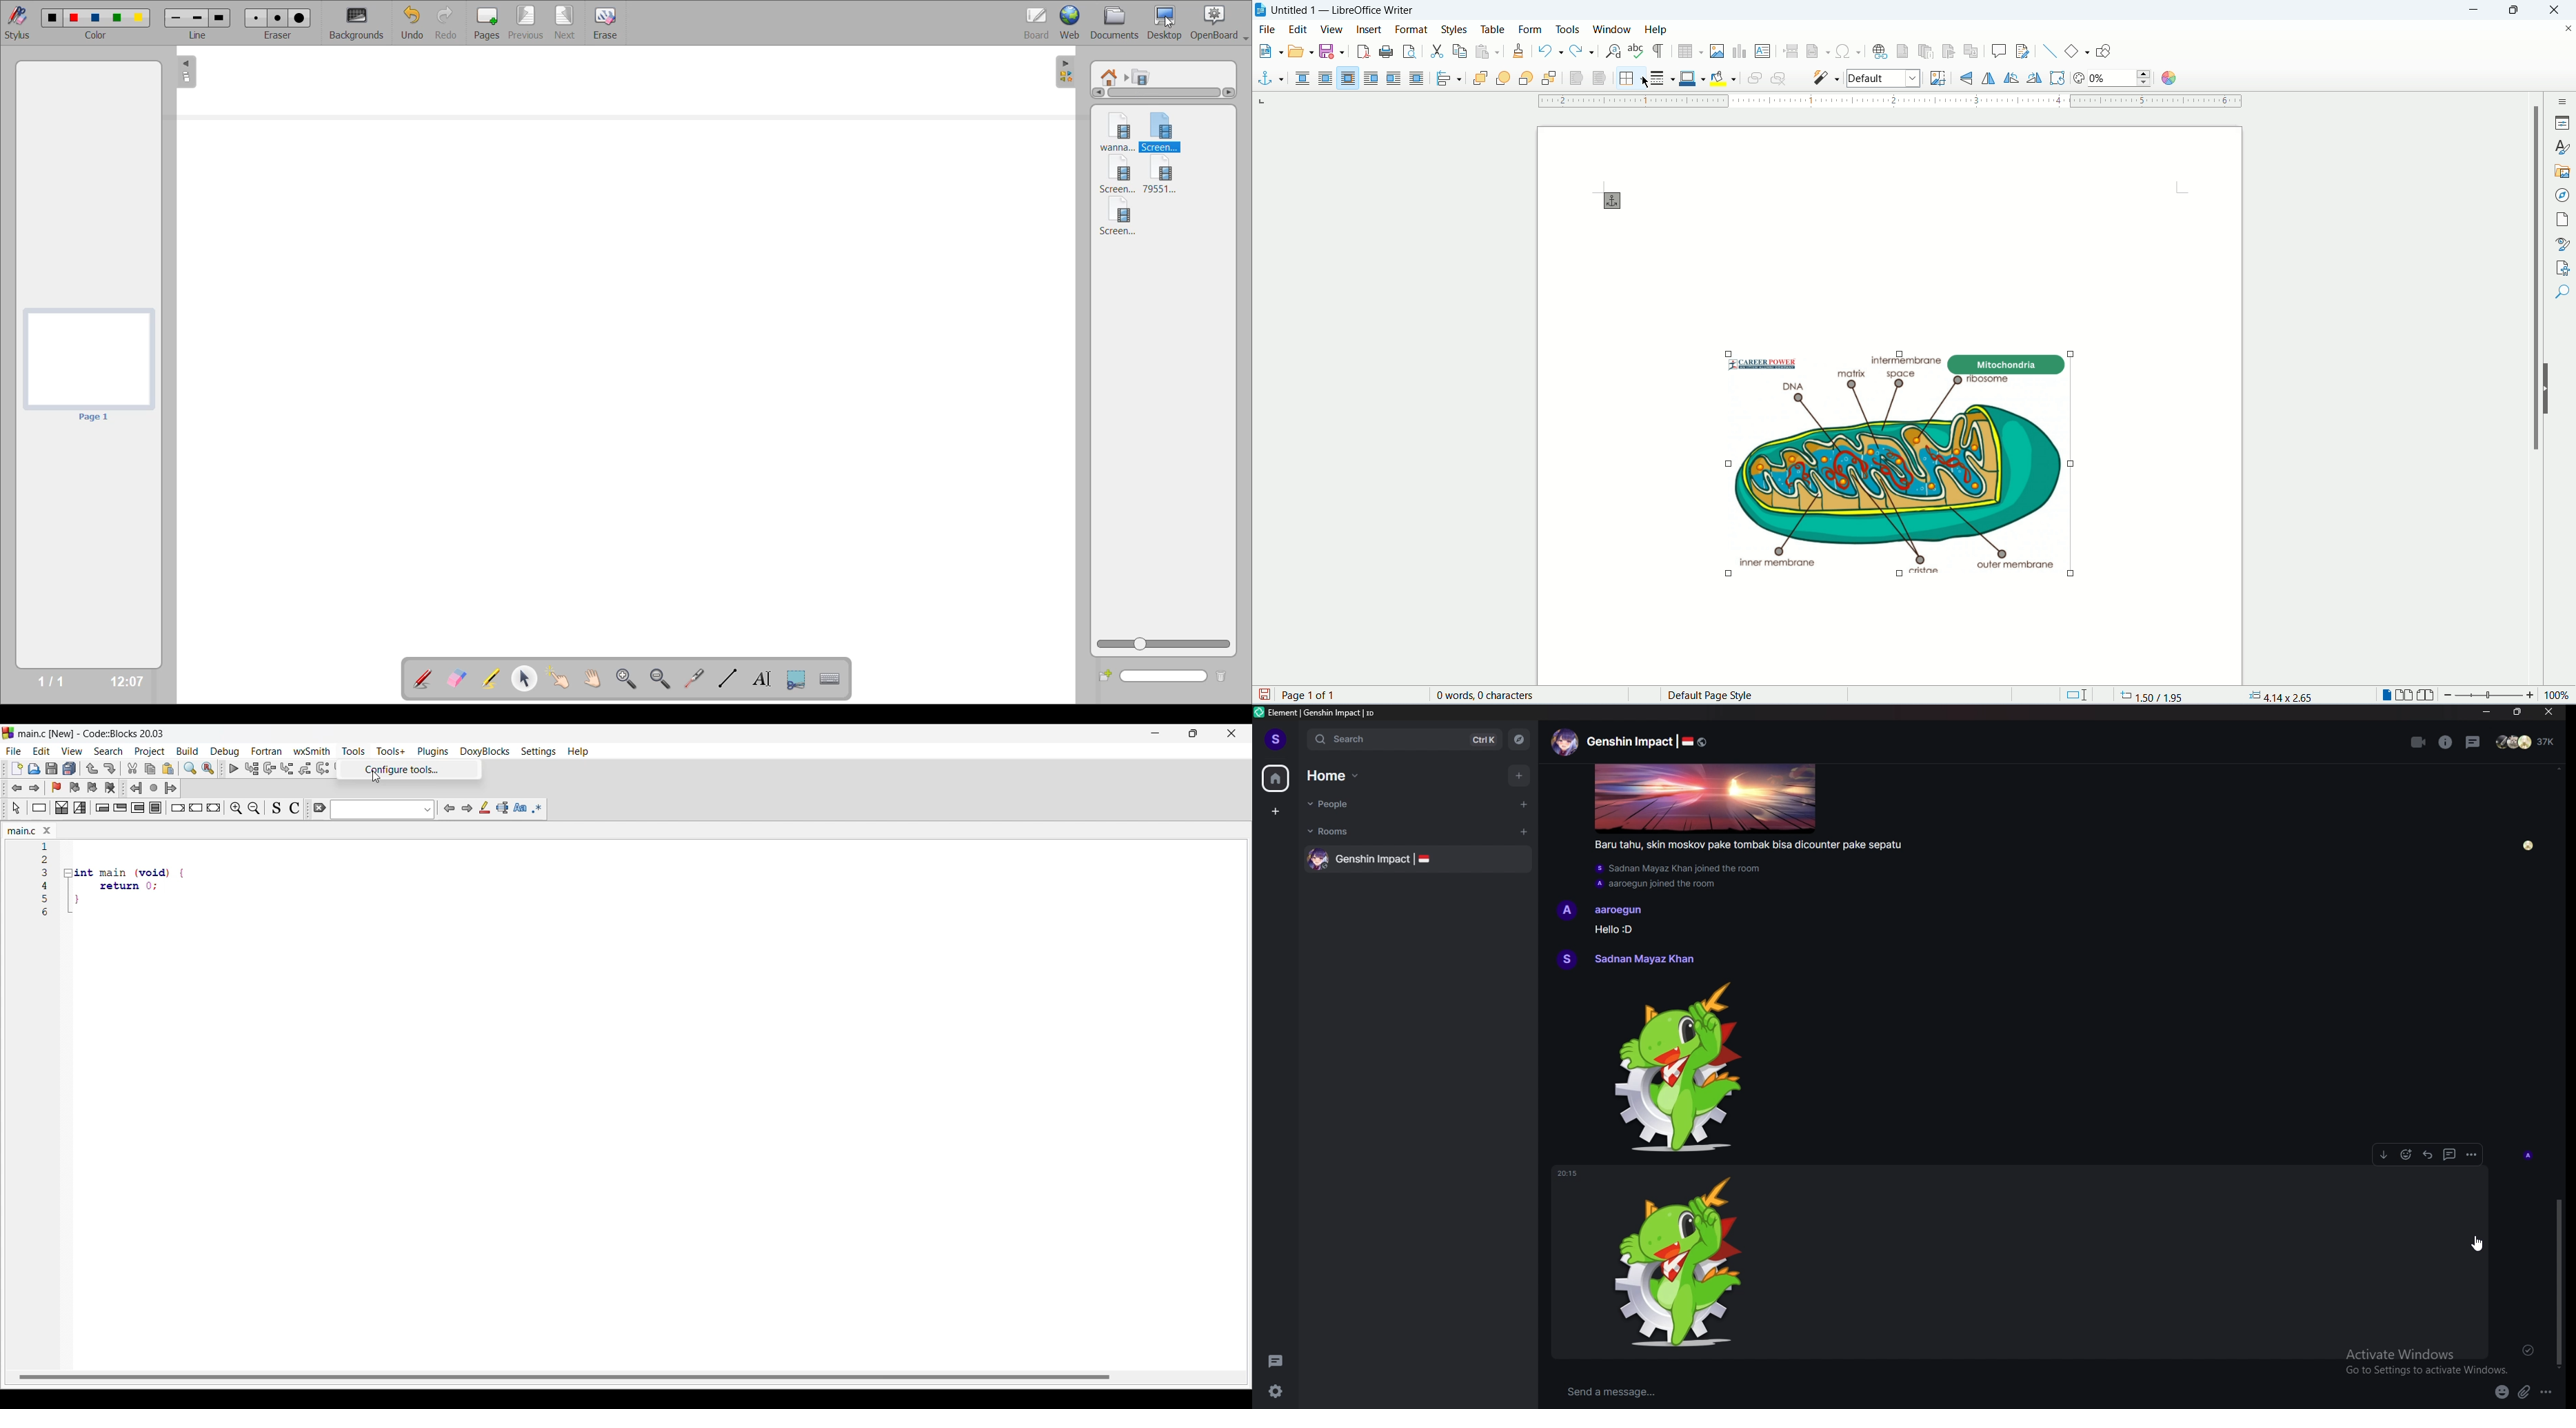 This screenshot has height=1428, width=2576. Describe the element at coordinates (418, 679) in the screenshot. I see `annotate document` at that location.